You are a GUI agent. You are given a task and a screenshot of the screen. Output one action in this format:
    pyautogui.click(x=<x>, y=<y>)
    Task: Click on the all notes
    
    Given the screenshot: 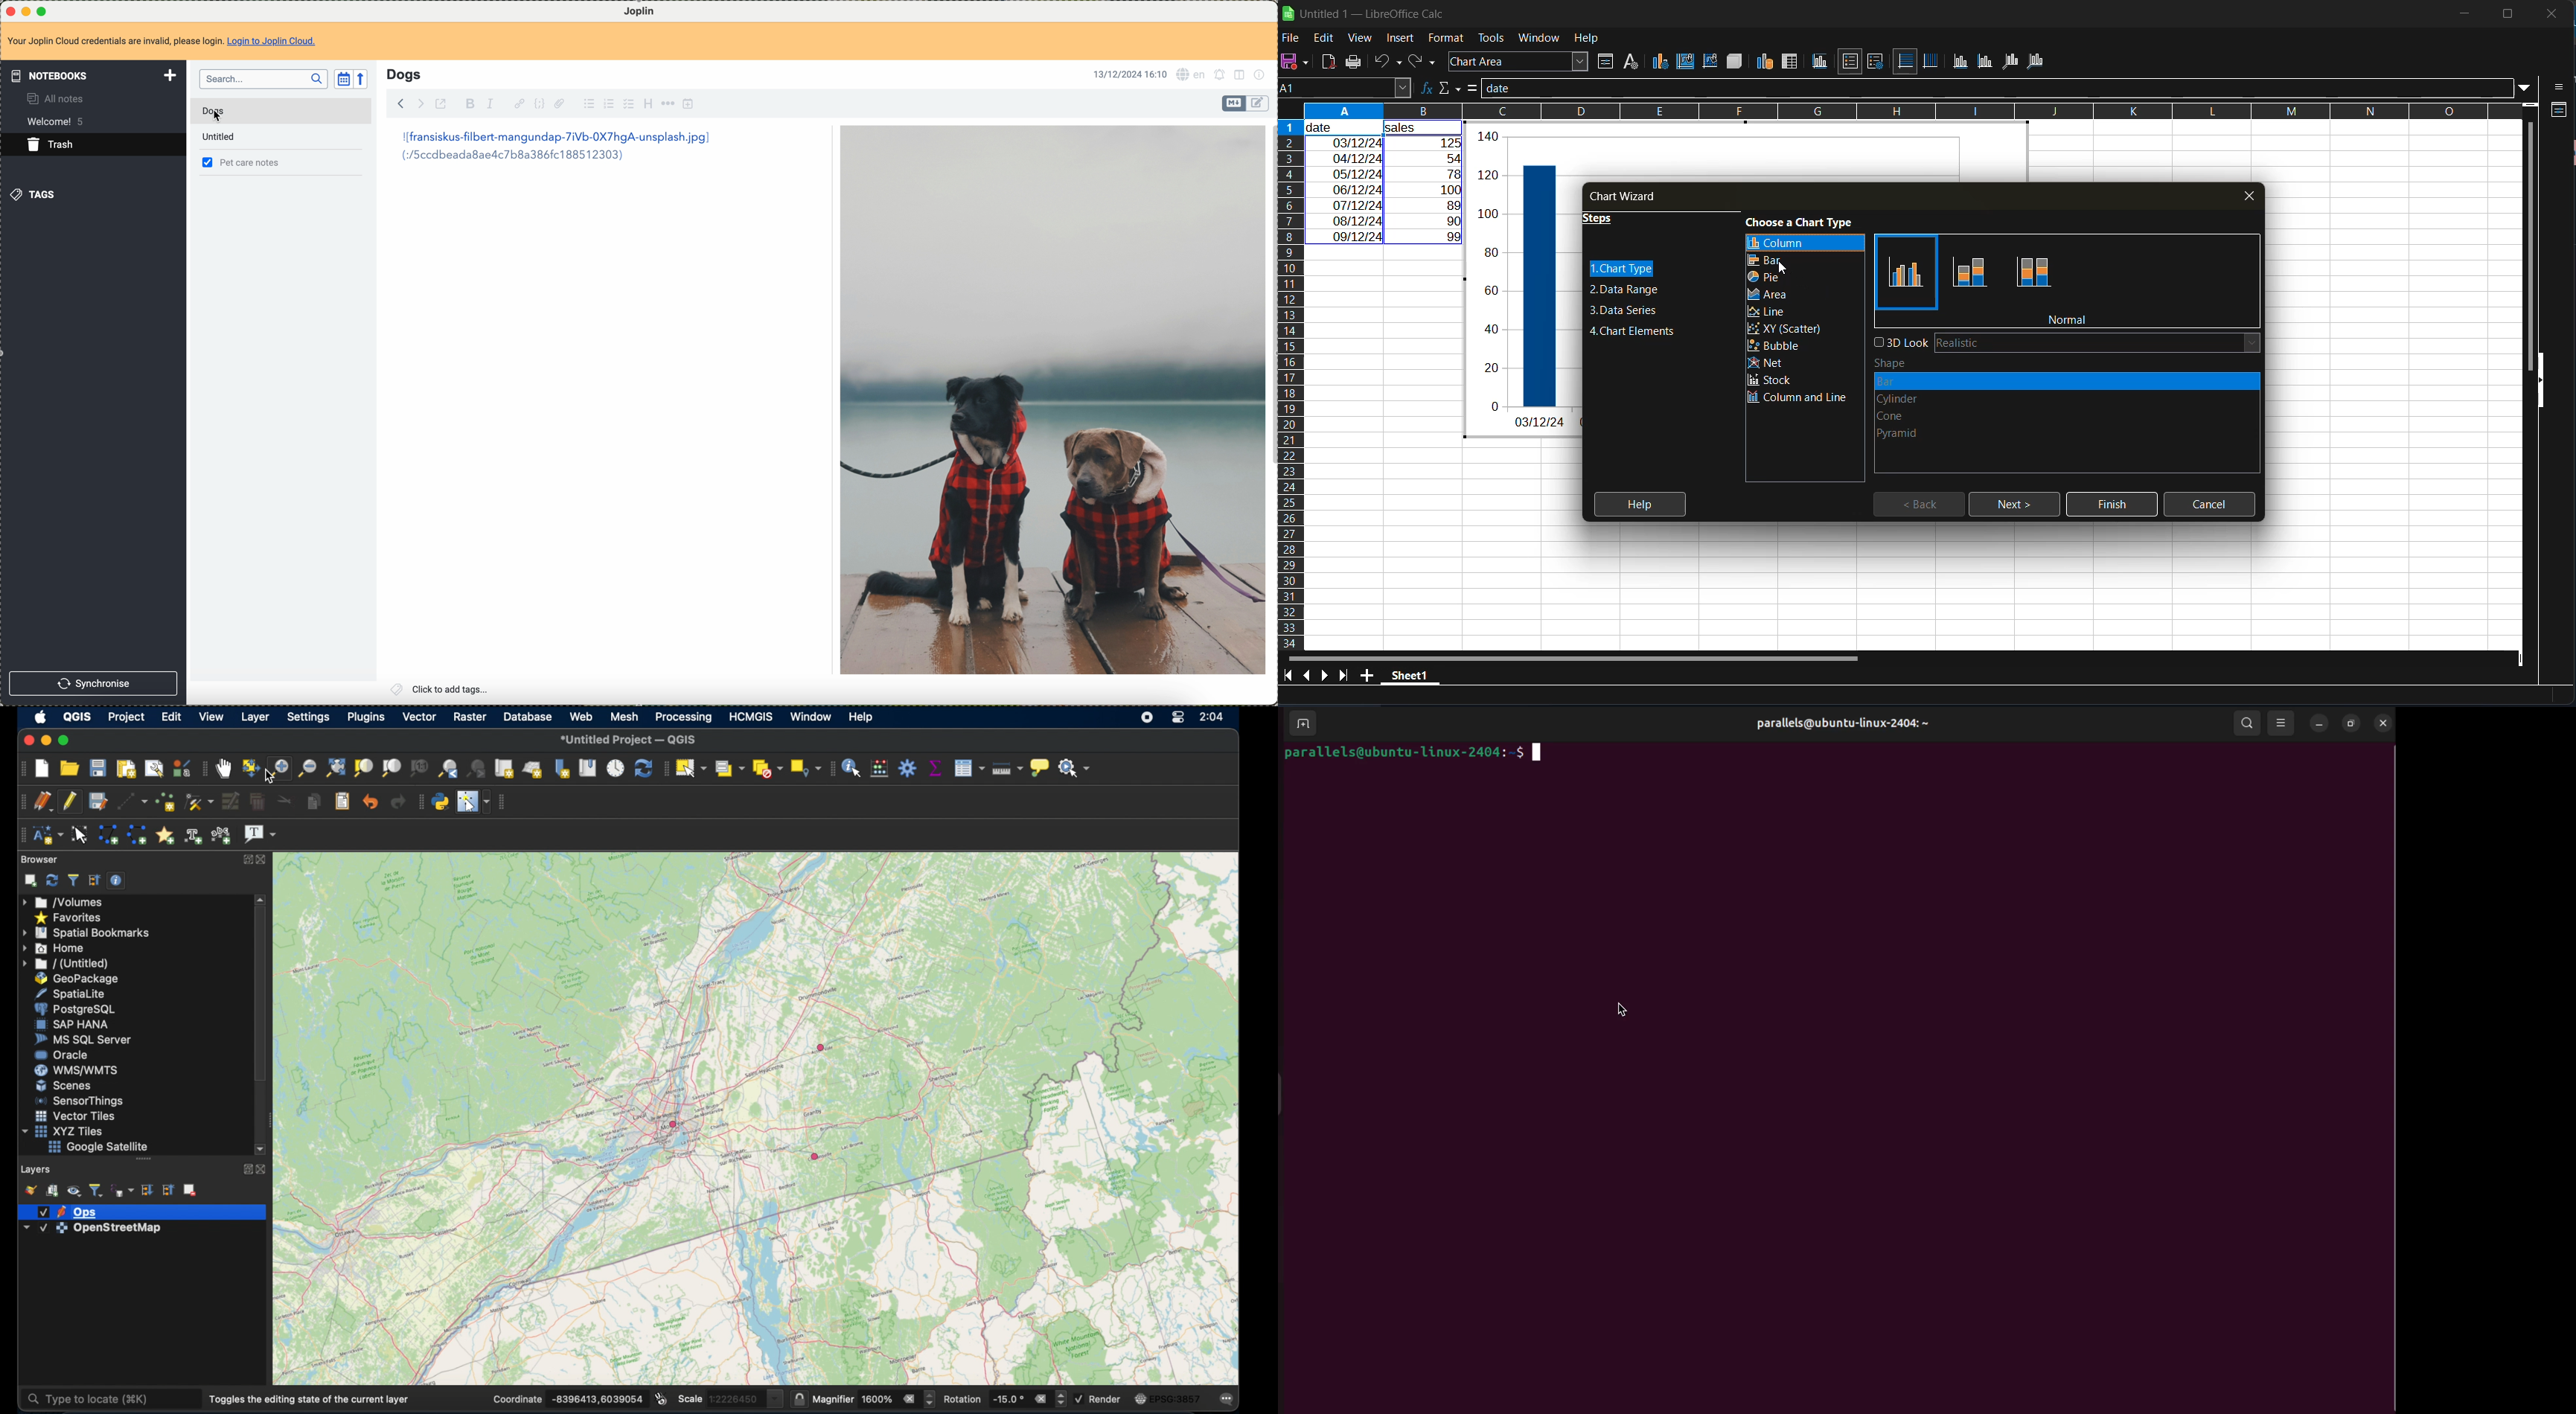 What is the action you would take?
    pyautogui.click(x=57, y=99)
    